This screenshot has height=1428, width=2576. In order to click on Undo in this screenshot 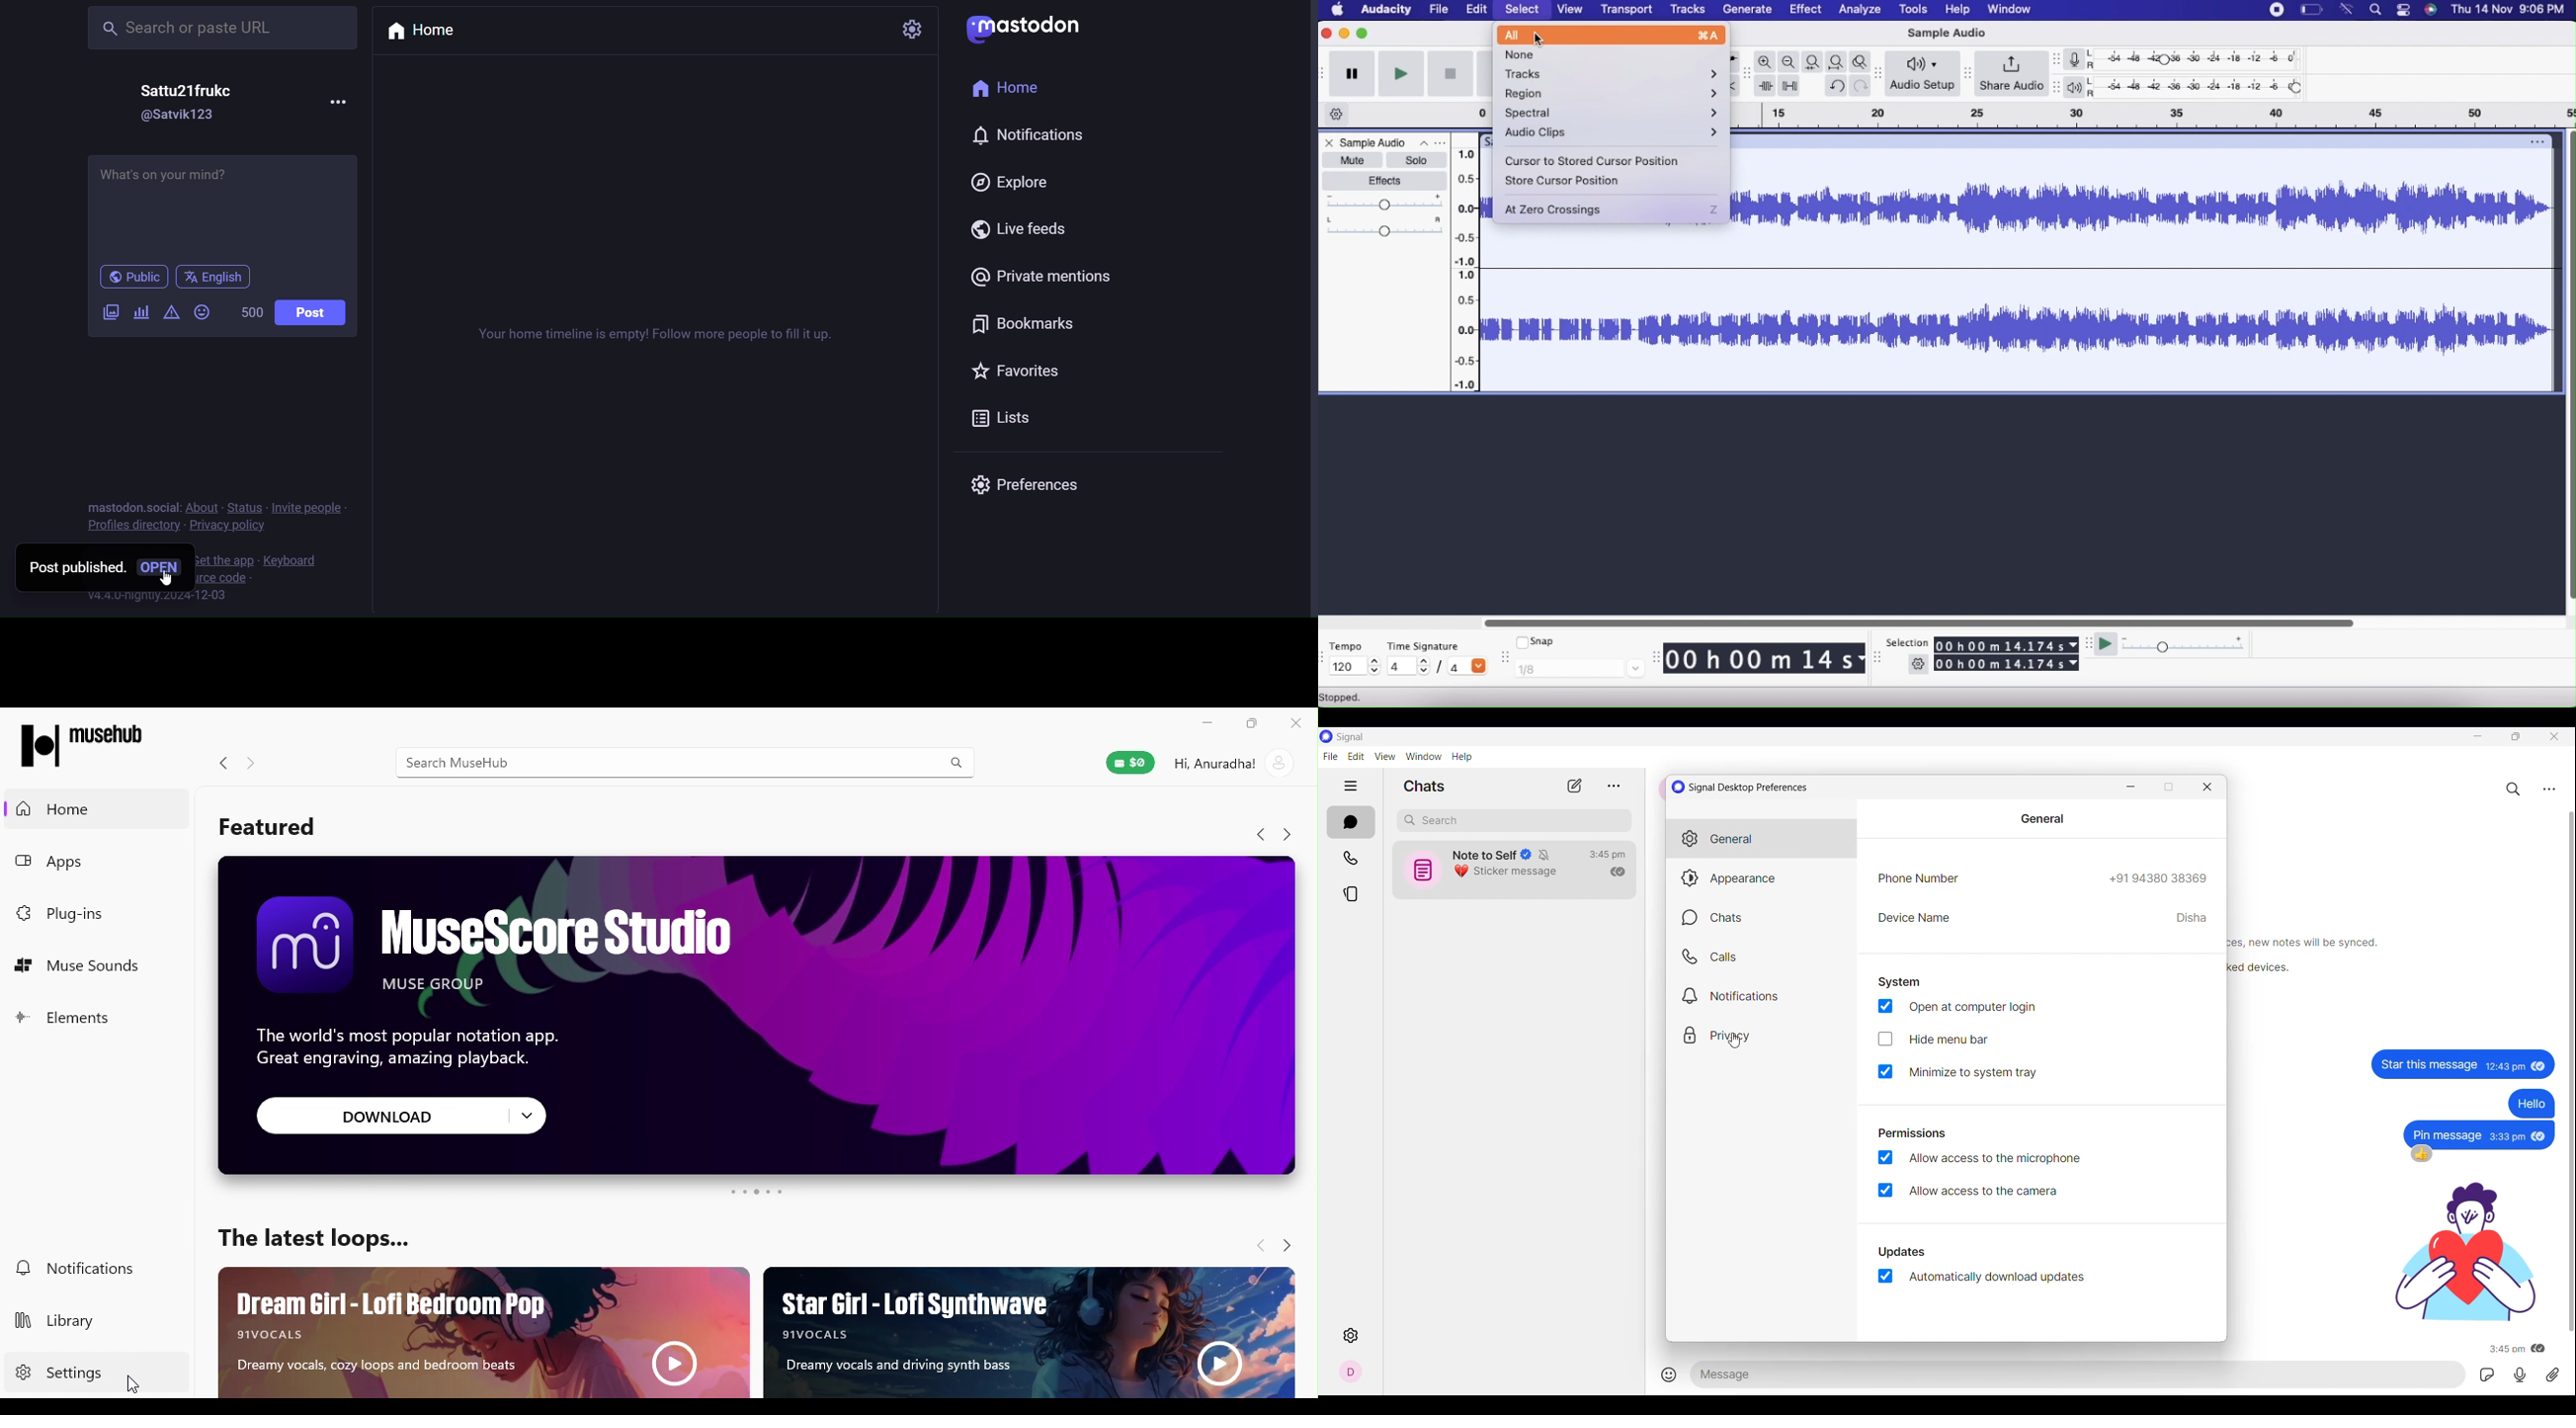, I will do `click(1838, 85)`.